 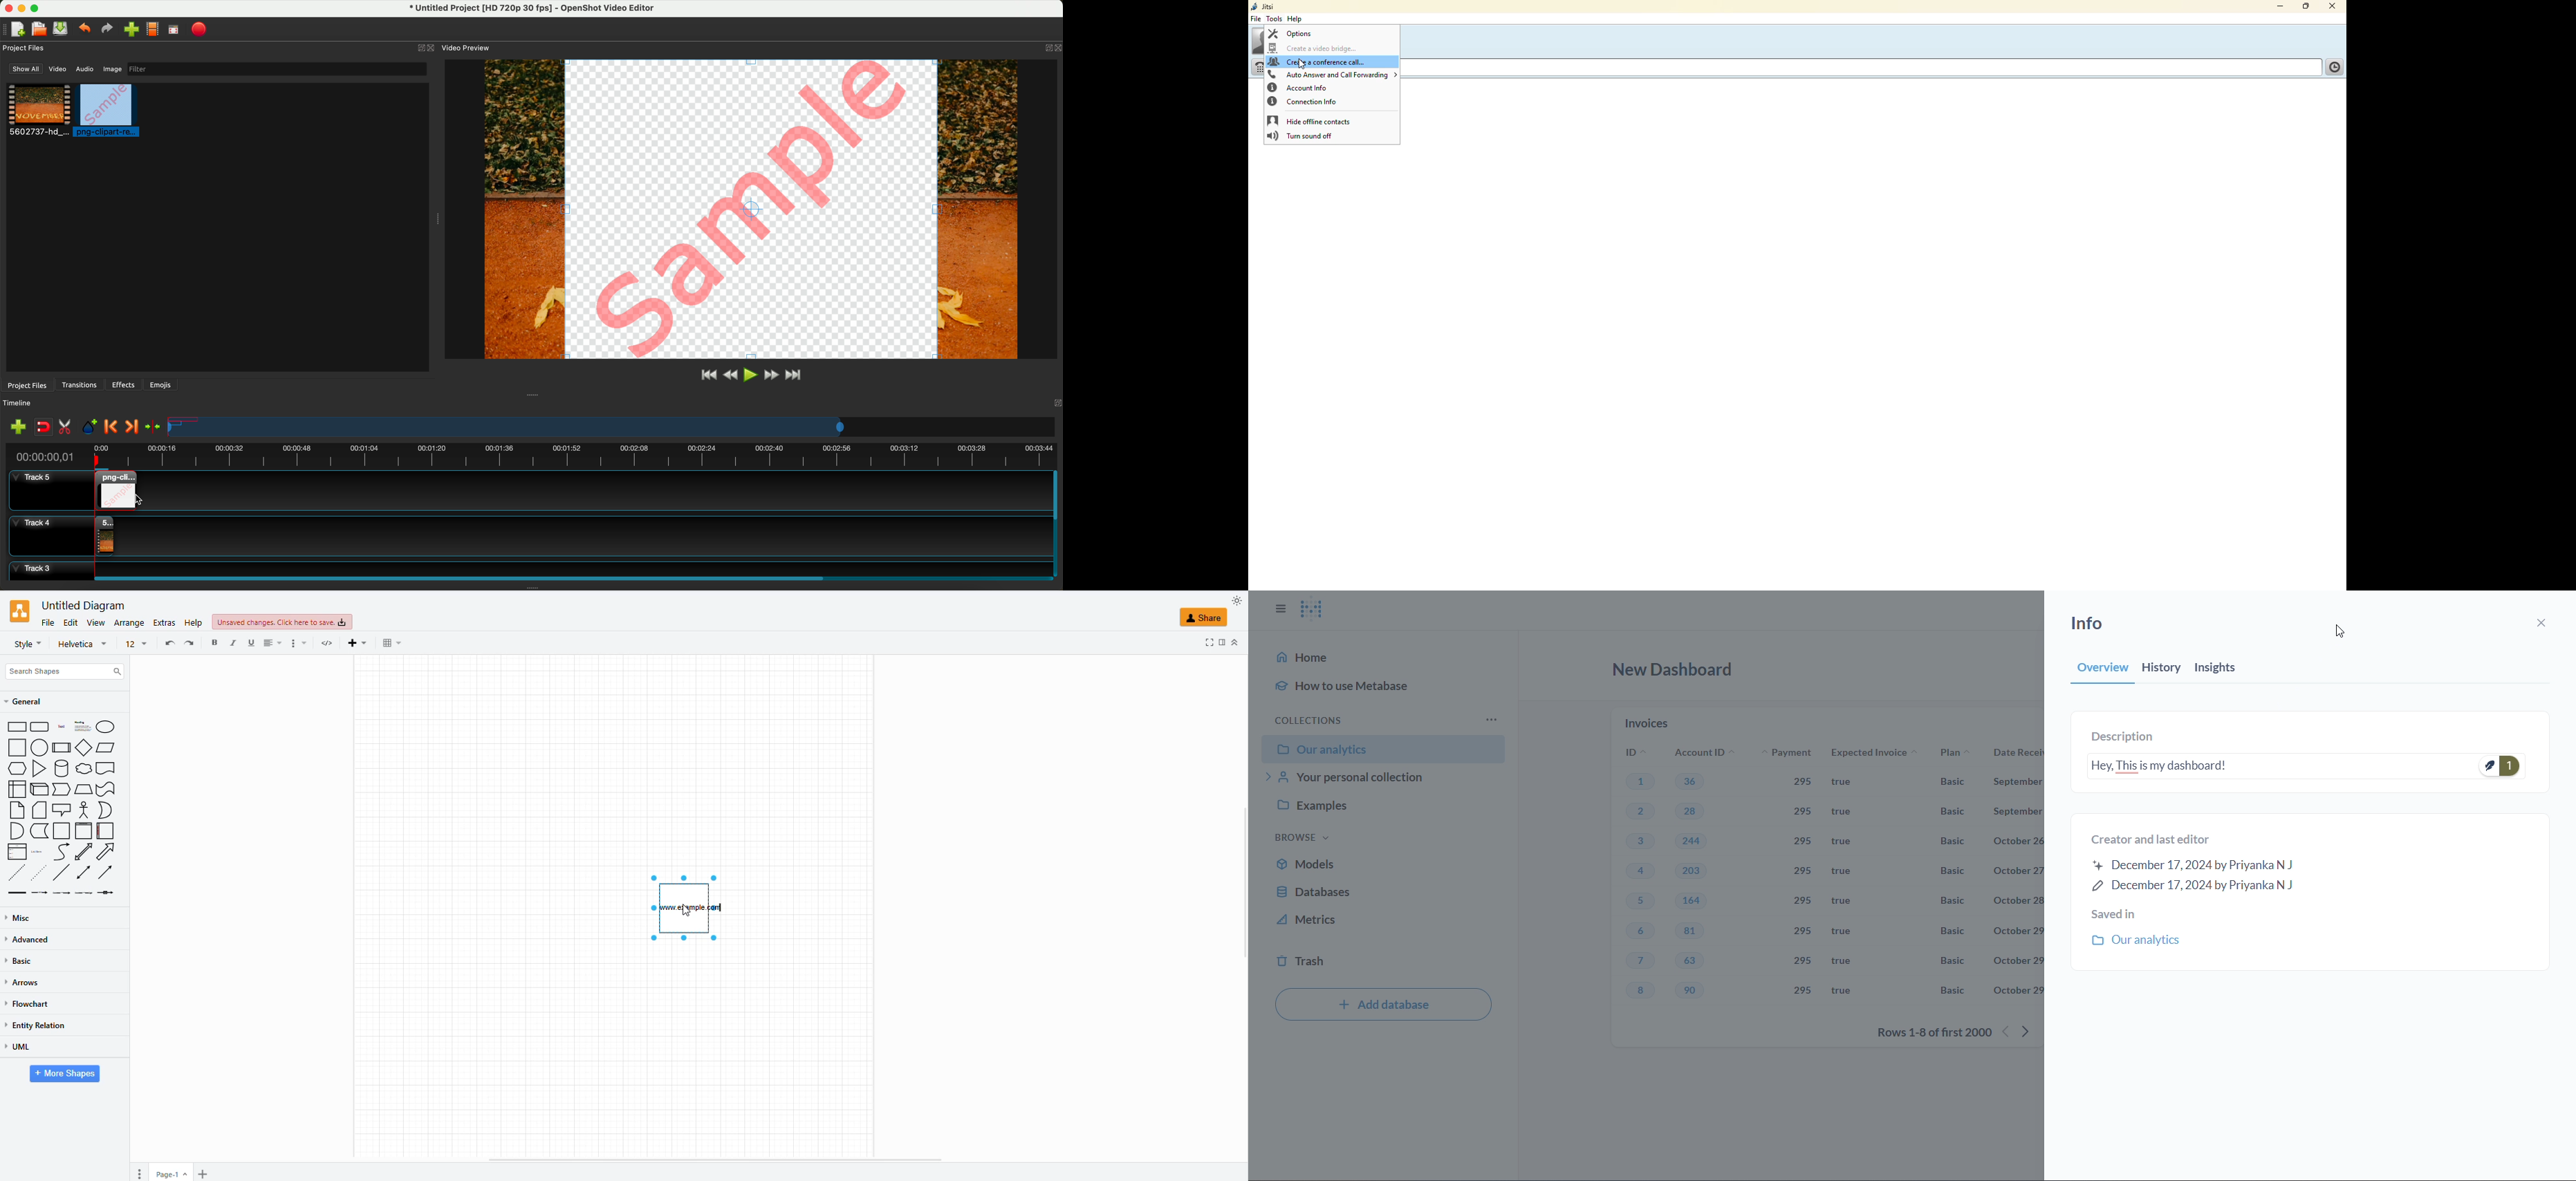 I want to click on full screen, so click(x=174, y=31).